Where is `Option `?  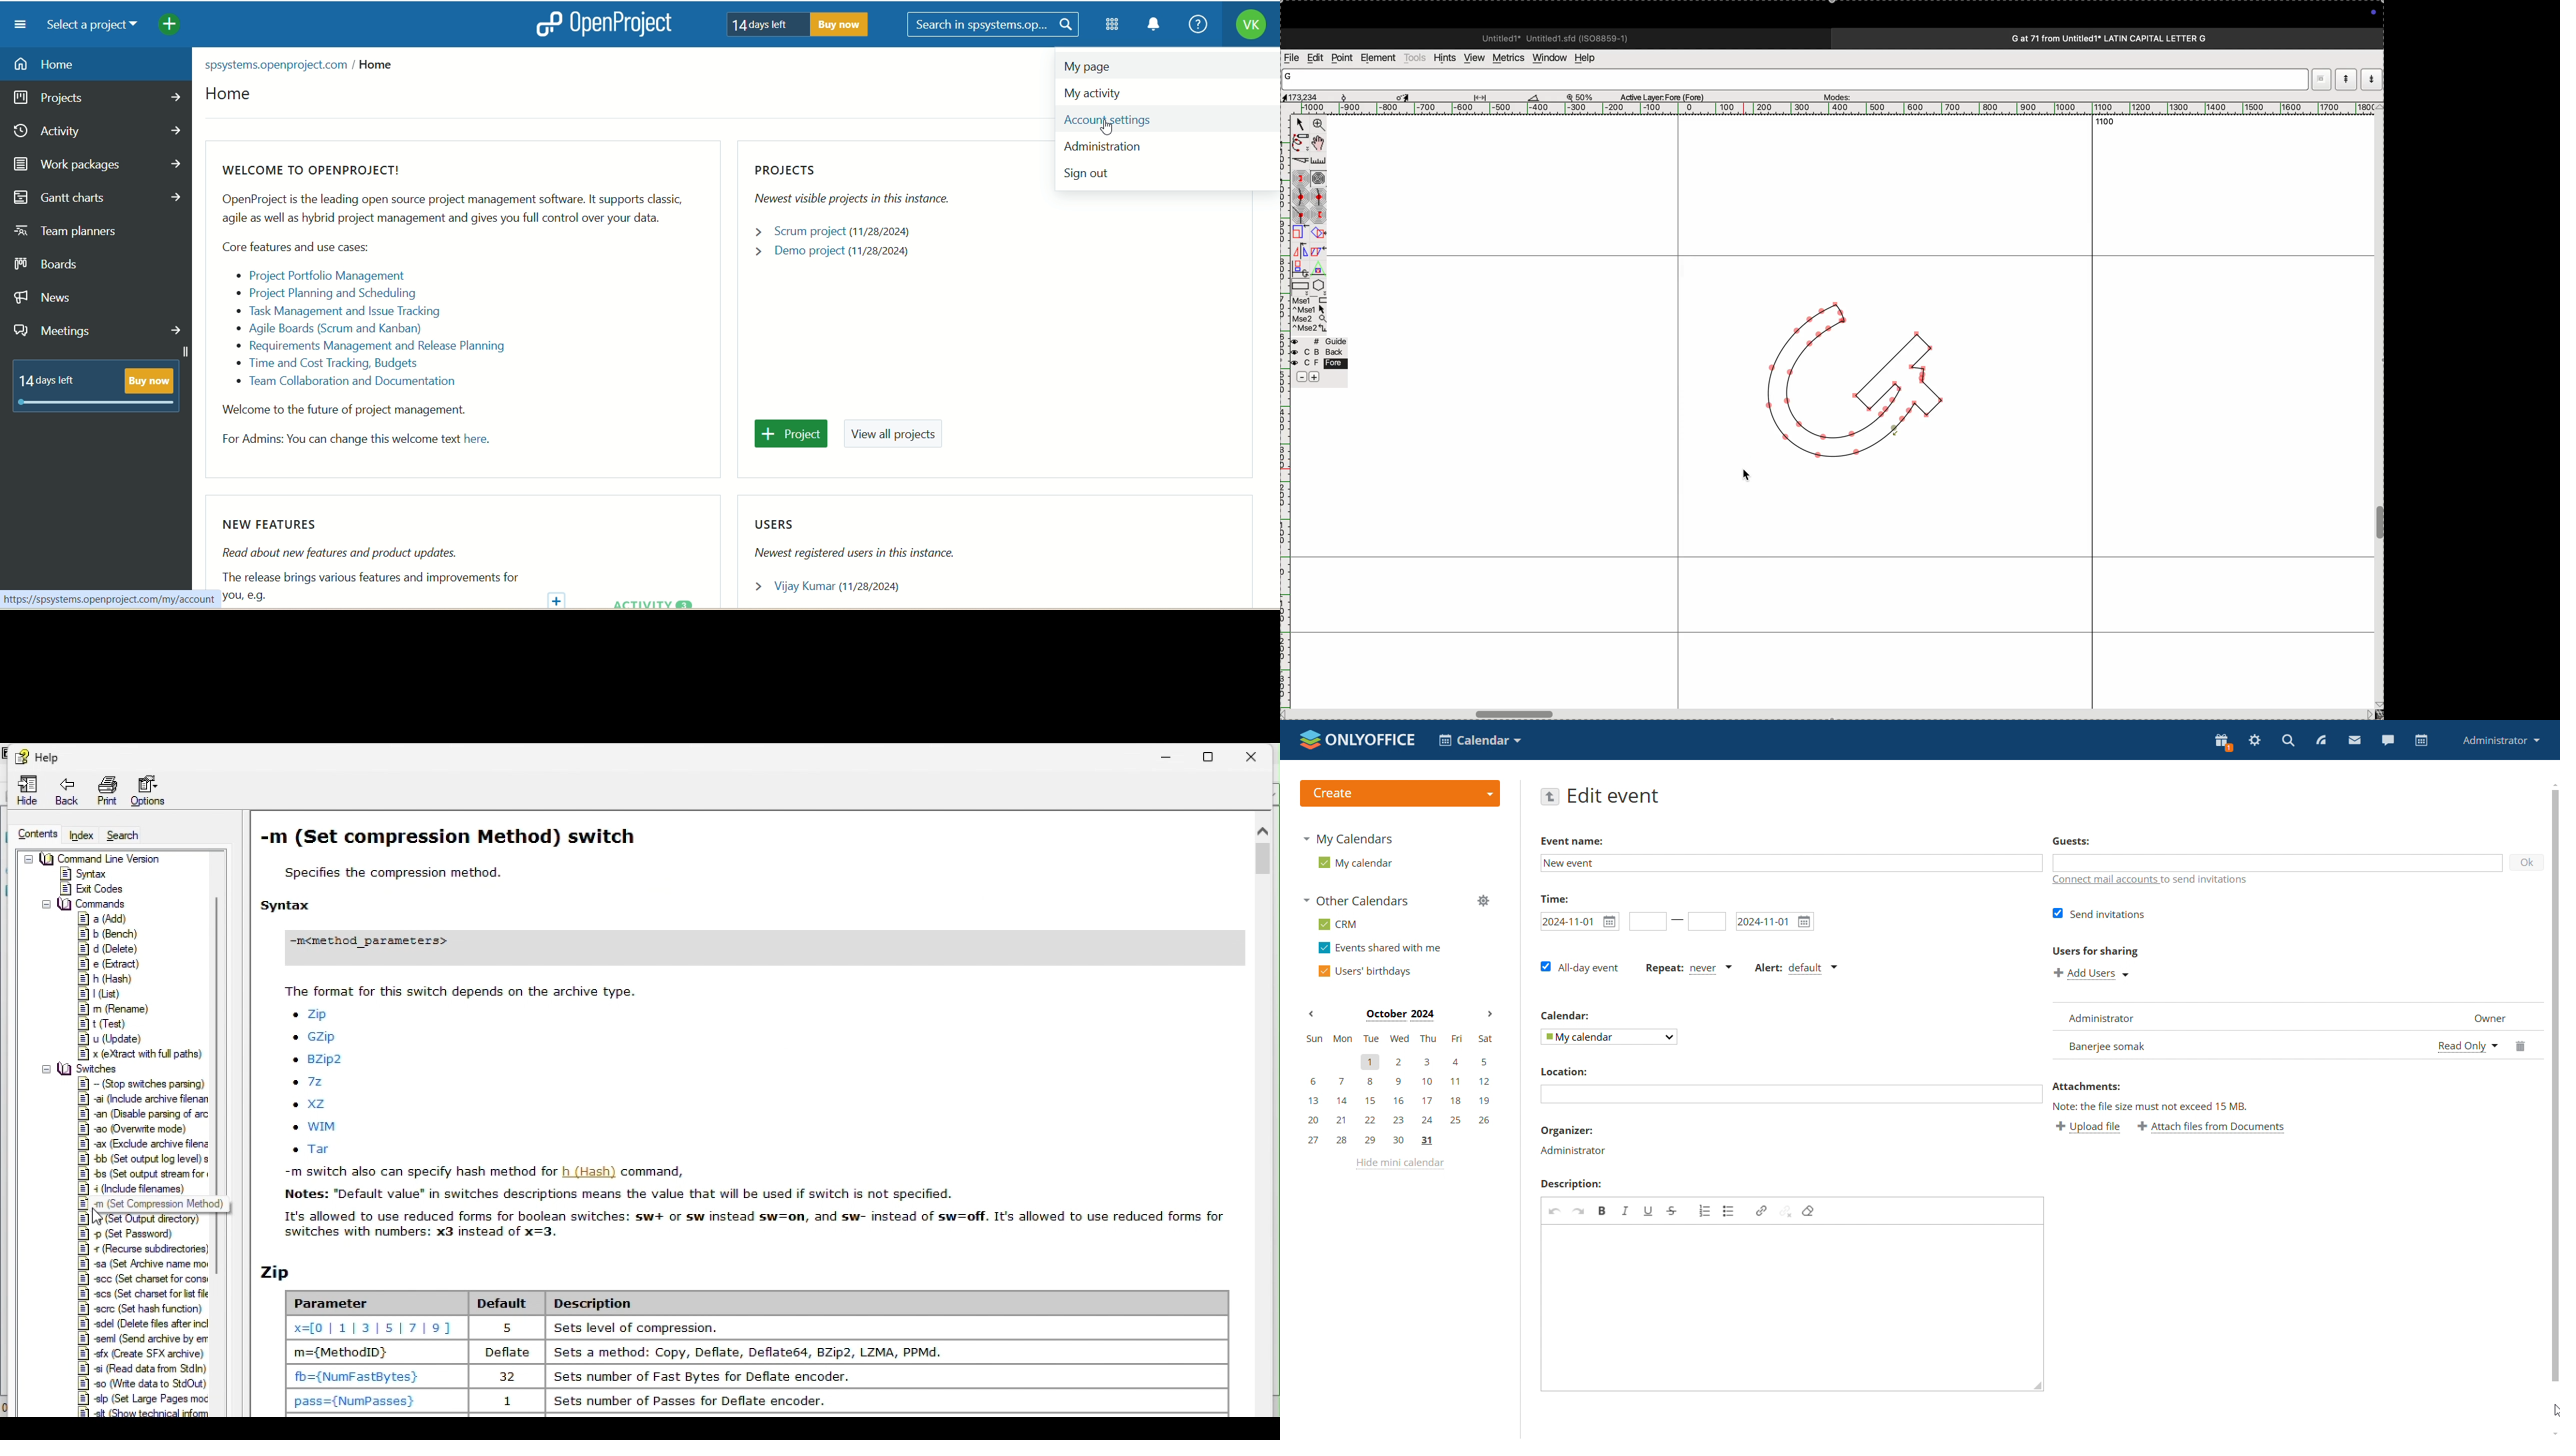
Option  is located at coordinates (149, 789).